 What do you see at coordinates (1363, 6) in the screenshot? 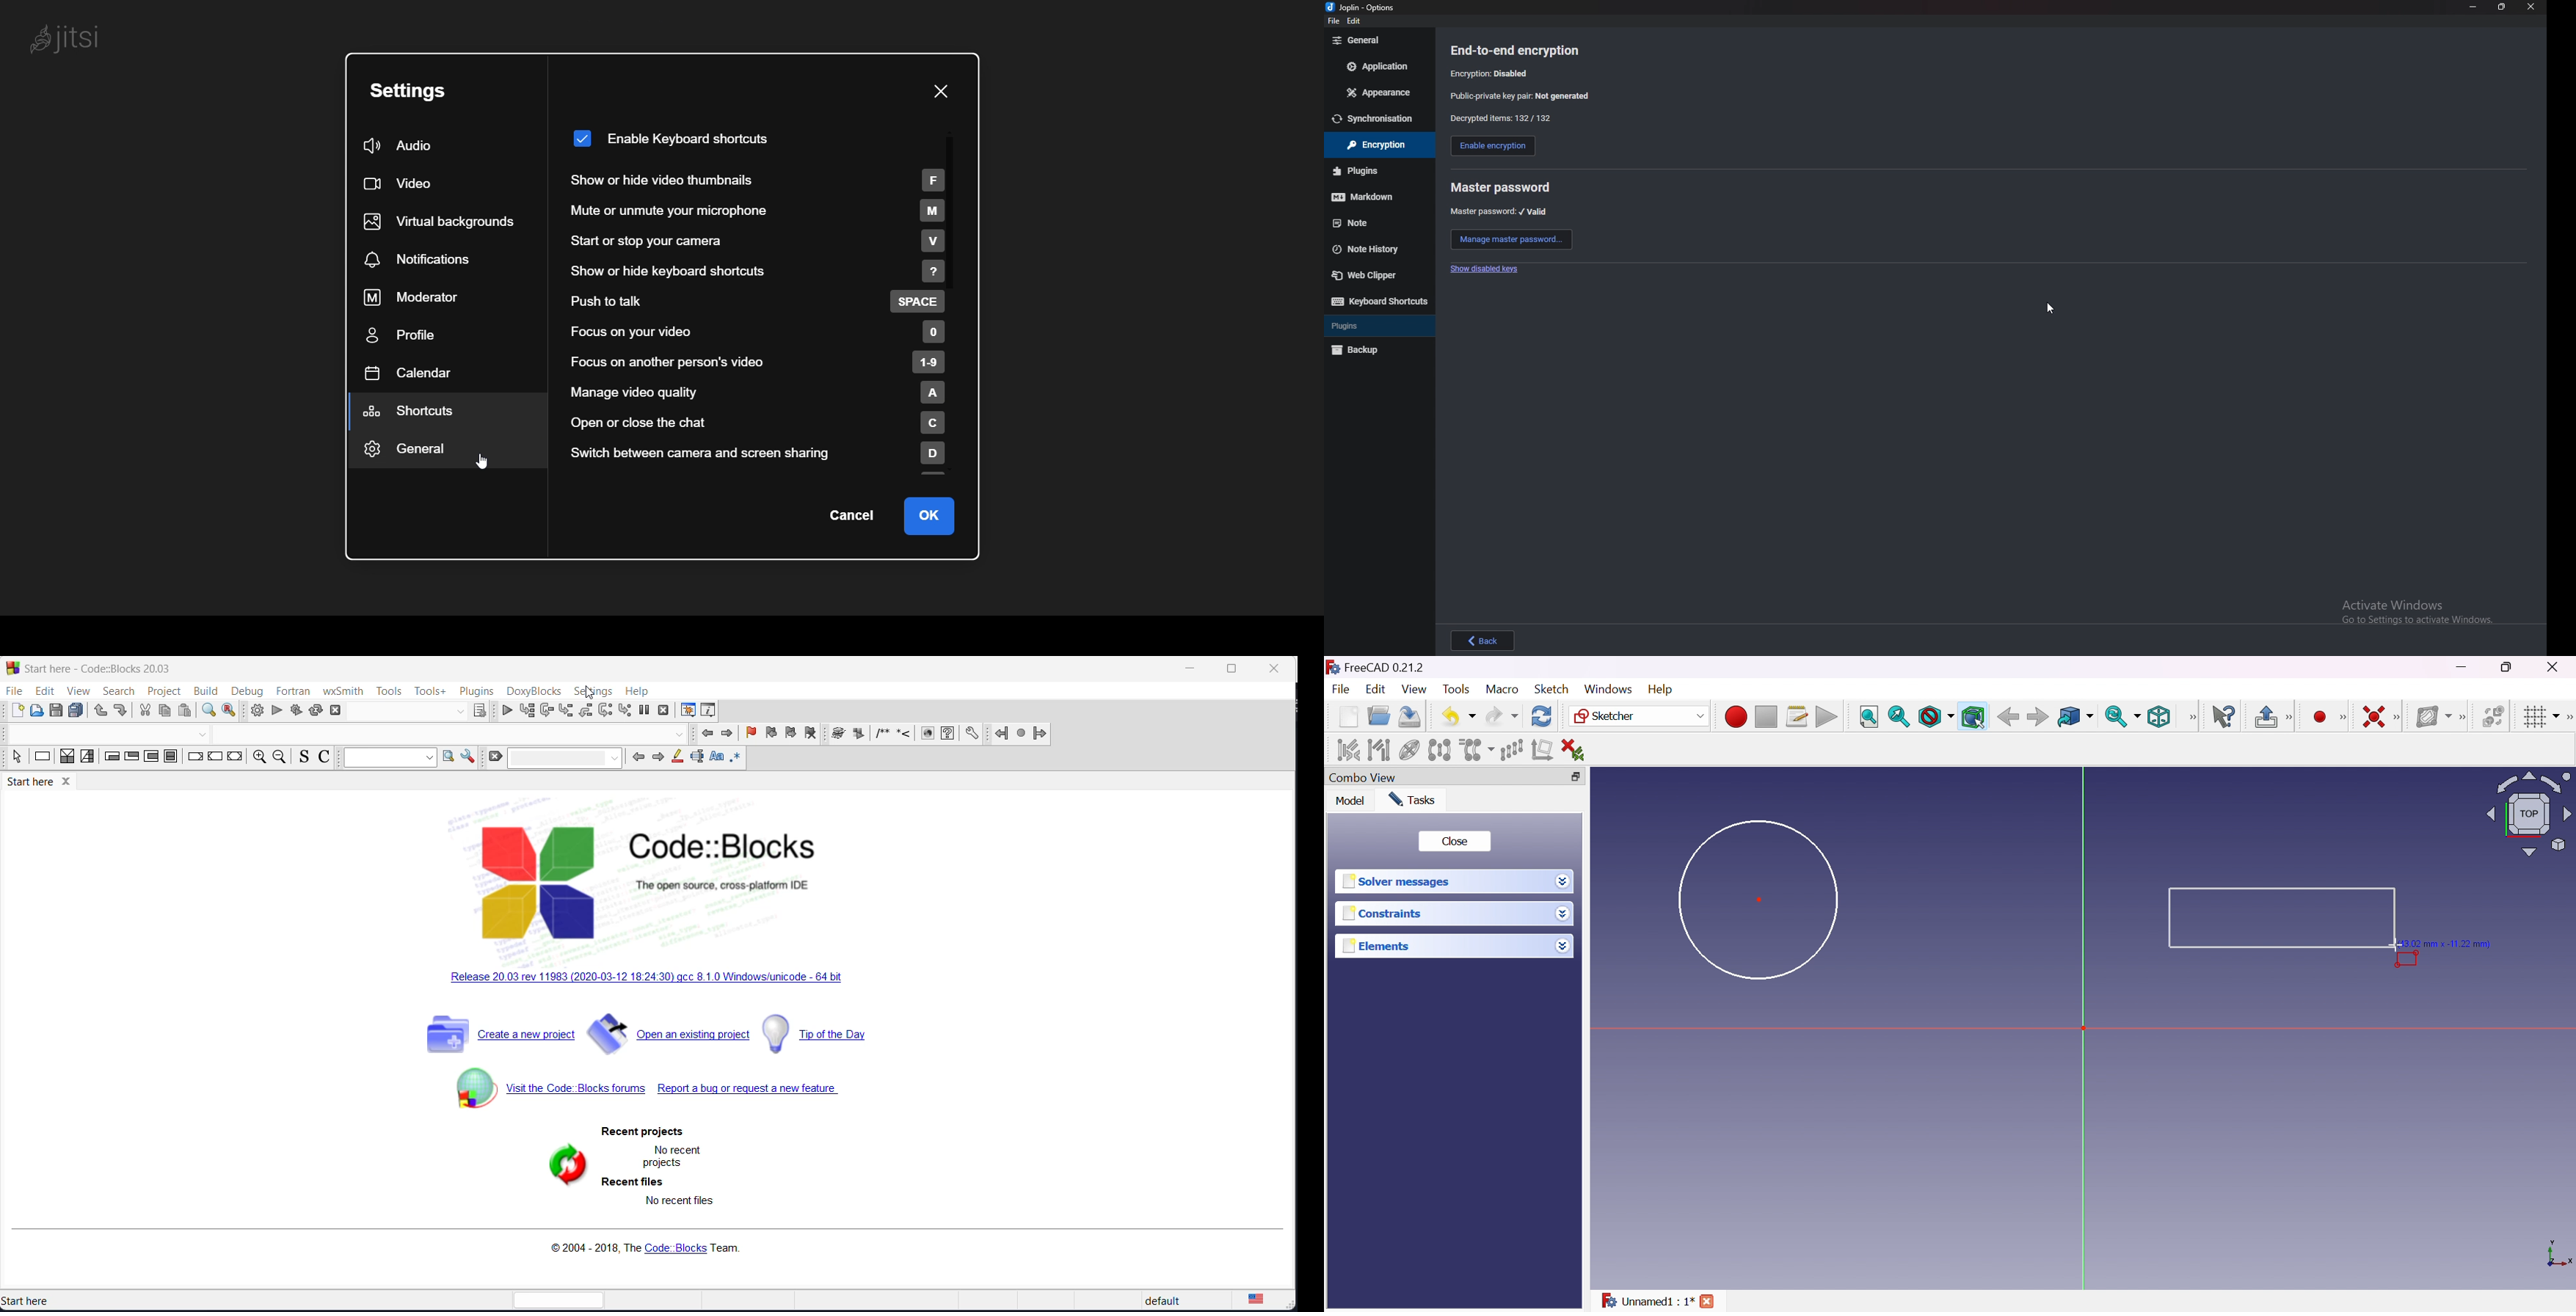
I see `options` at bounding box center [1363, 6].